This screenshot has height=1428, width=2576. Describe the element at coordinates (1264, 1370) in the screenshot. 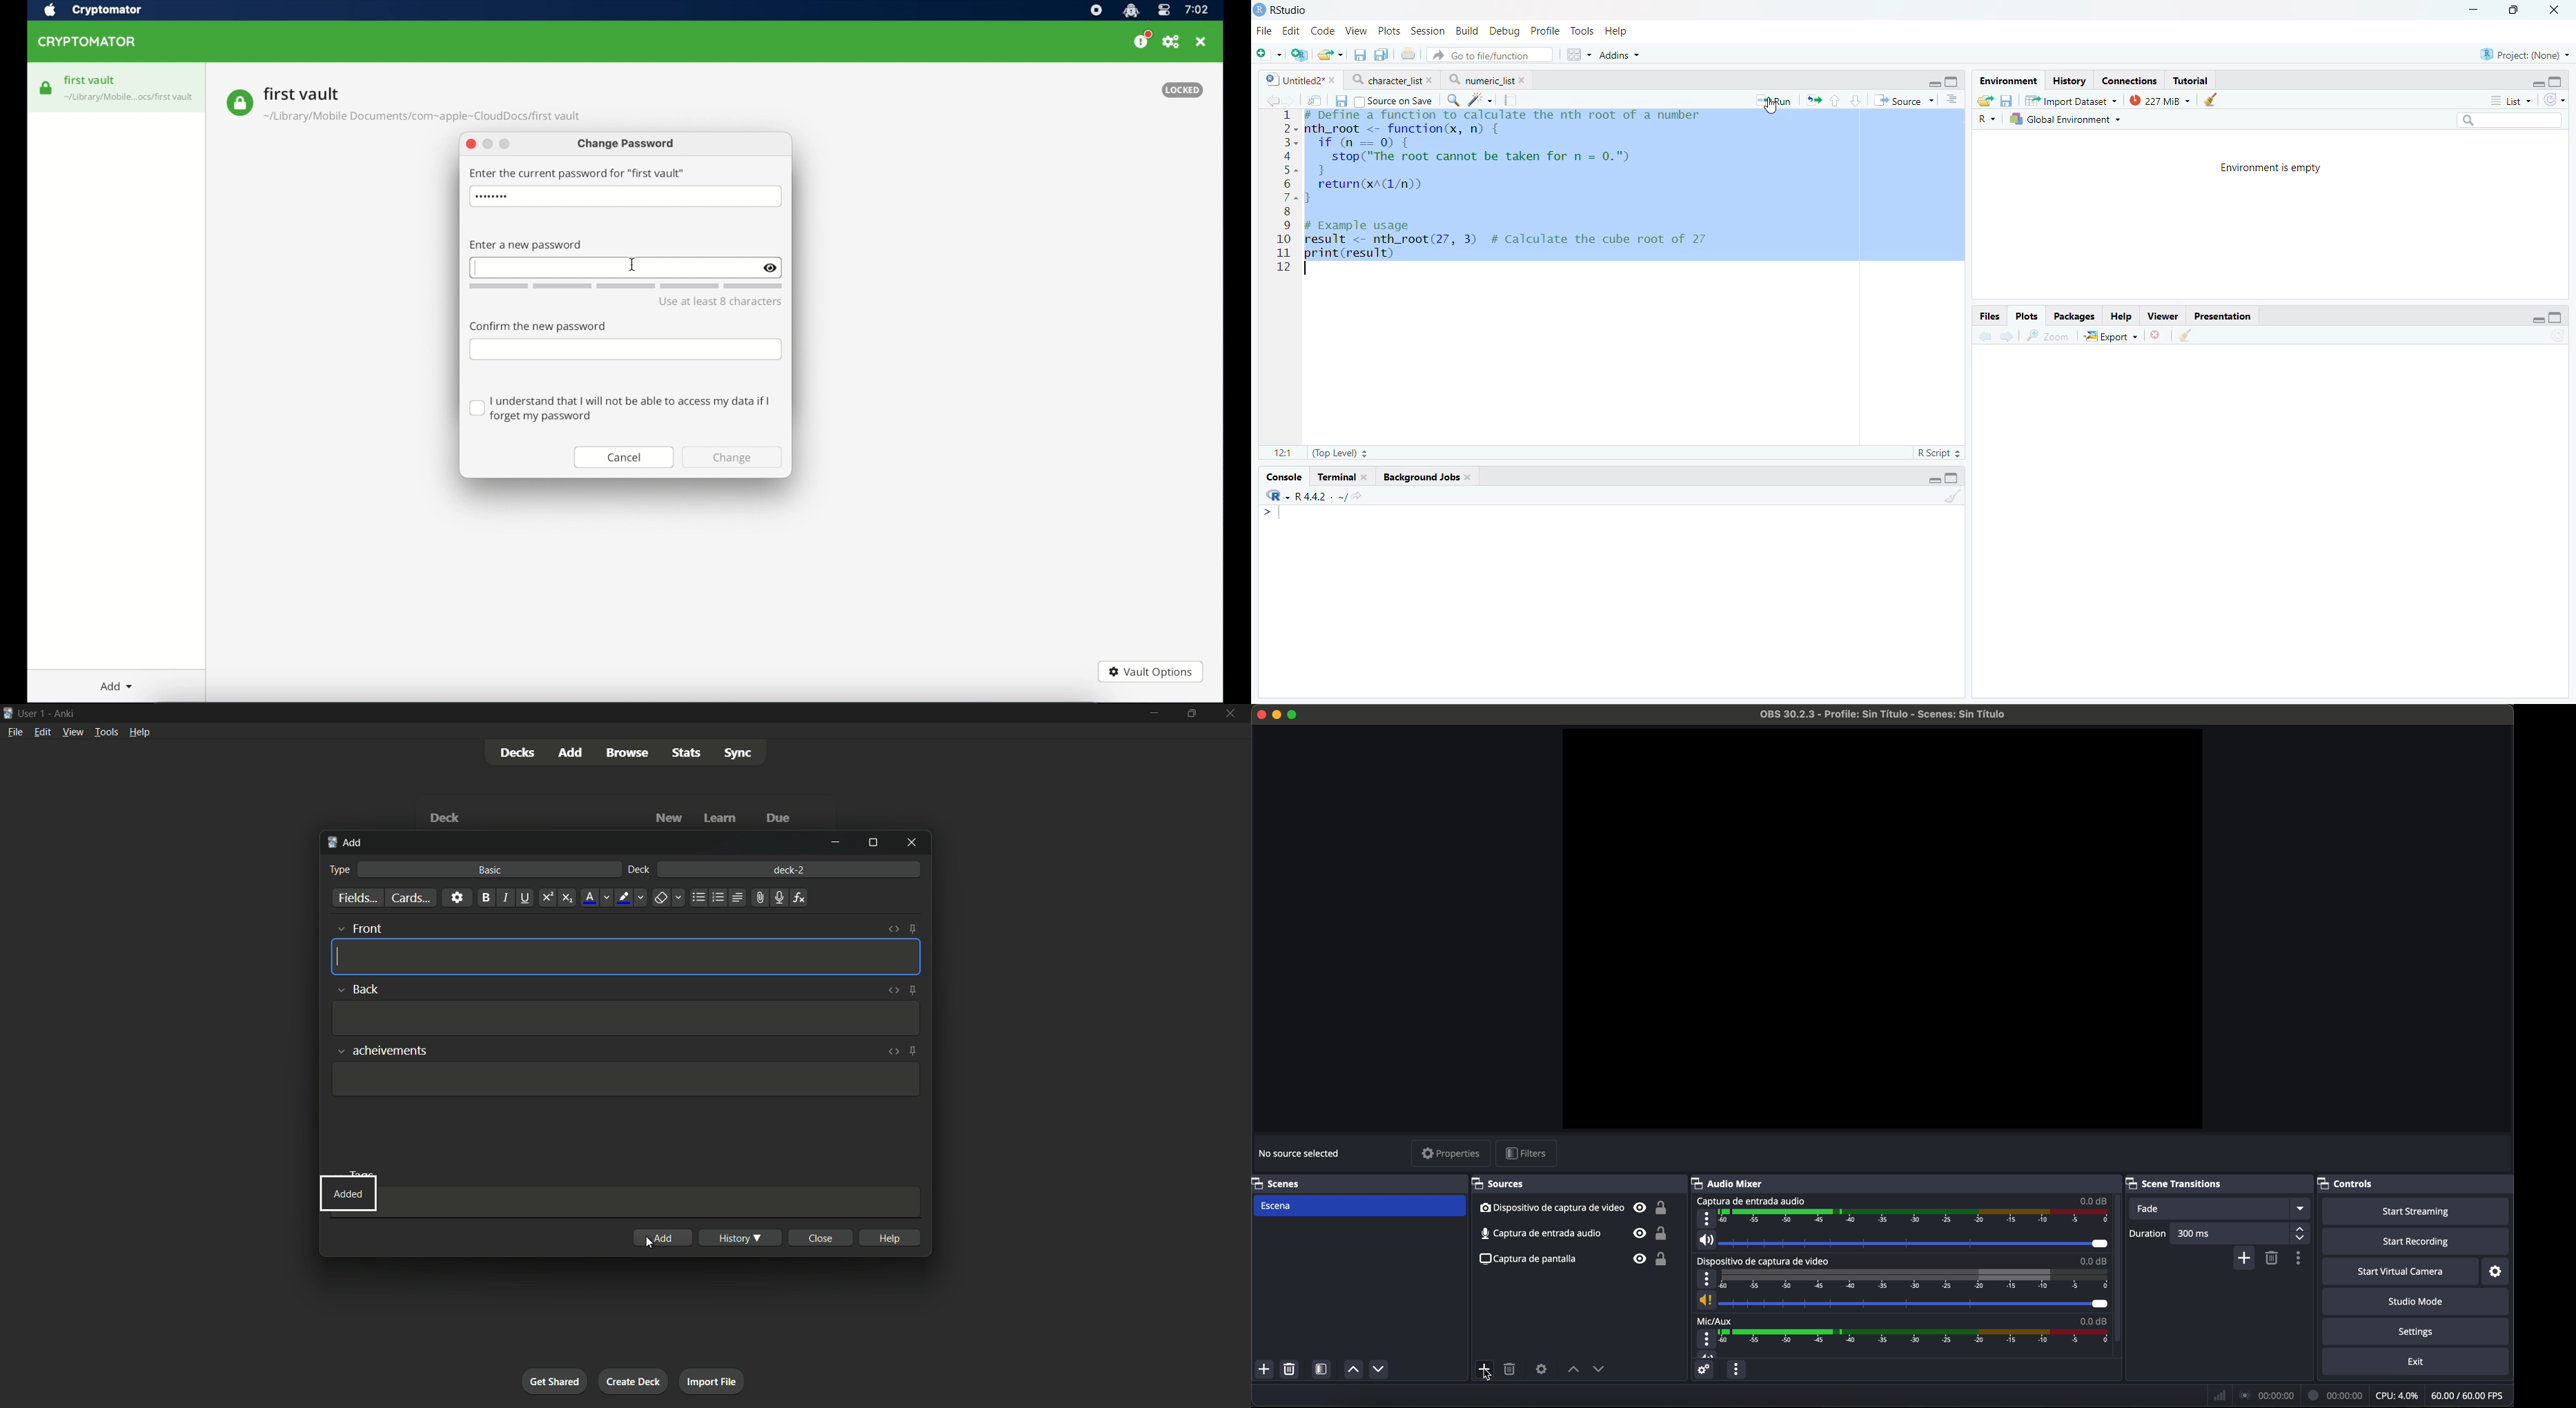

I see `add scene` at that location.